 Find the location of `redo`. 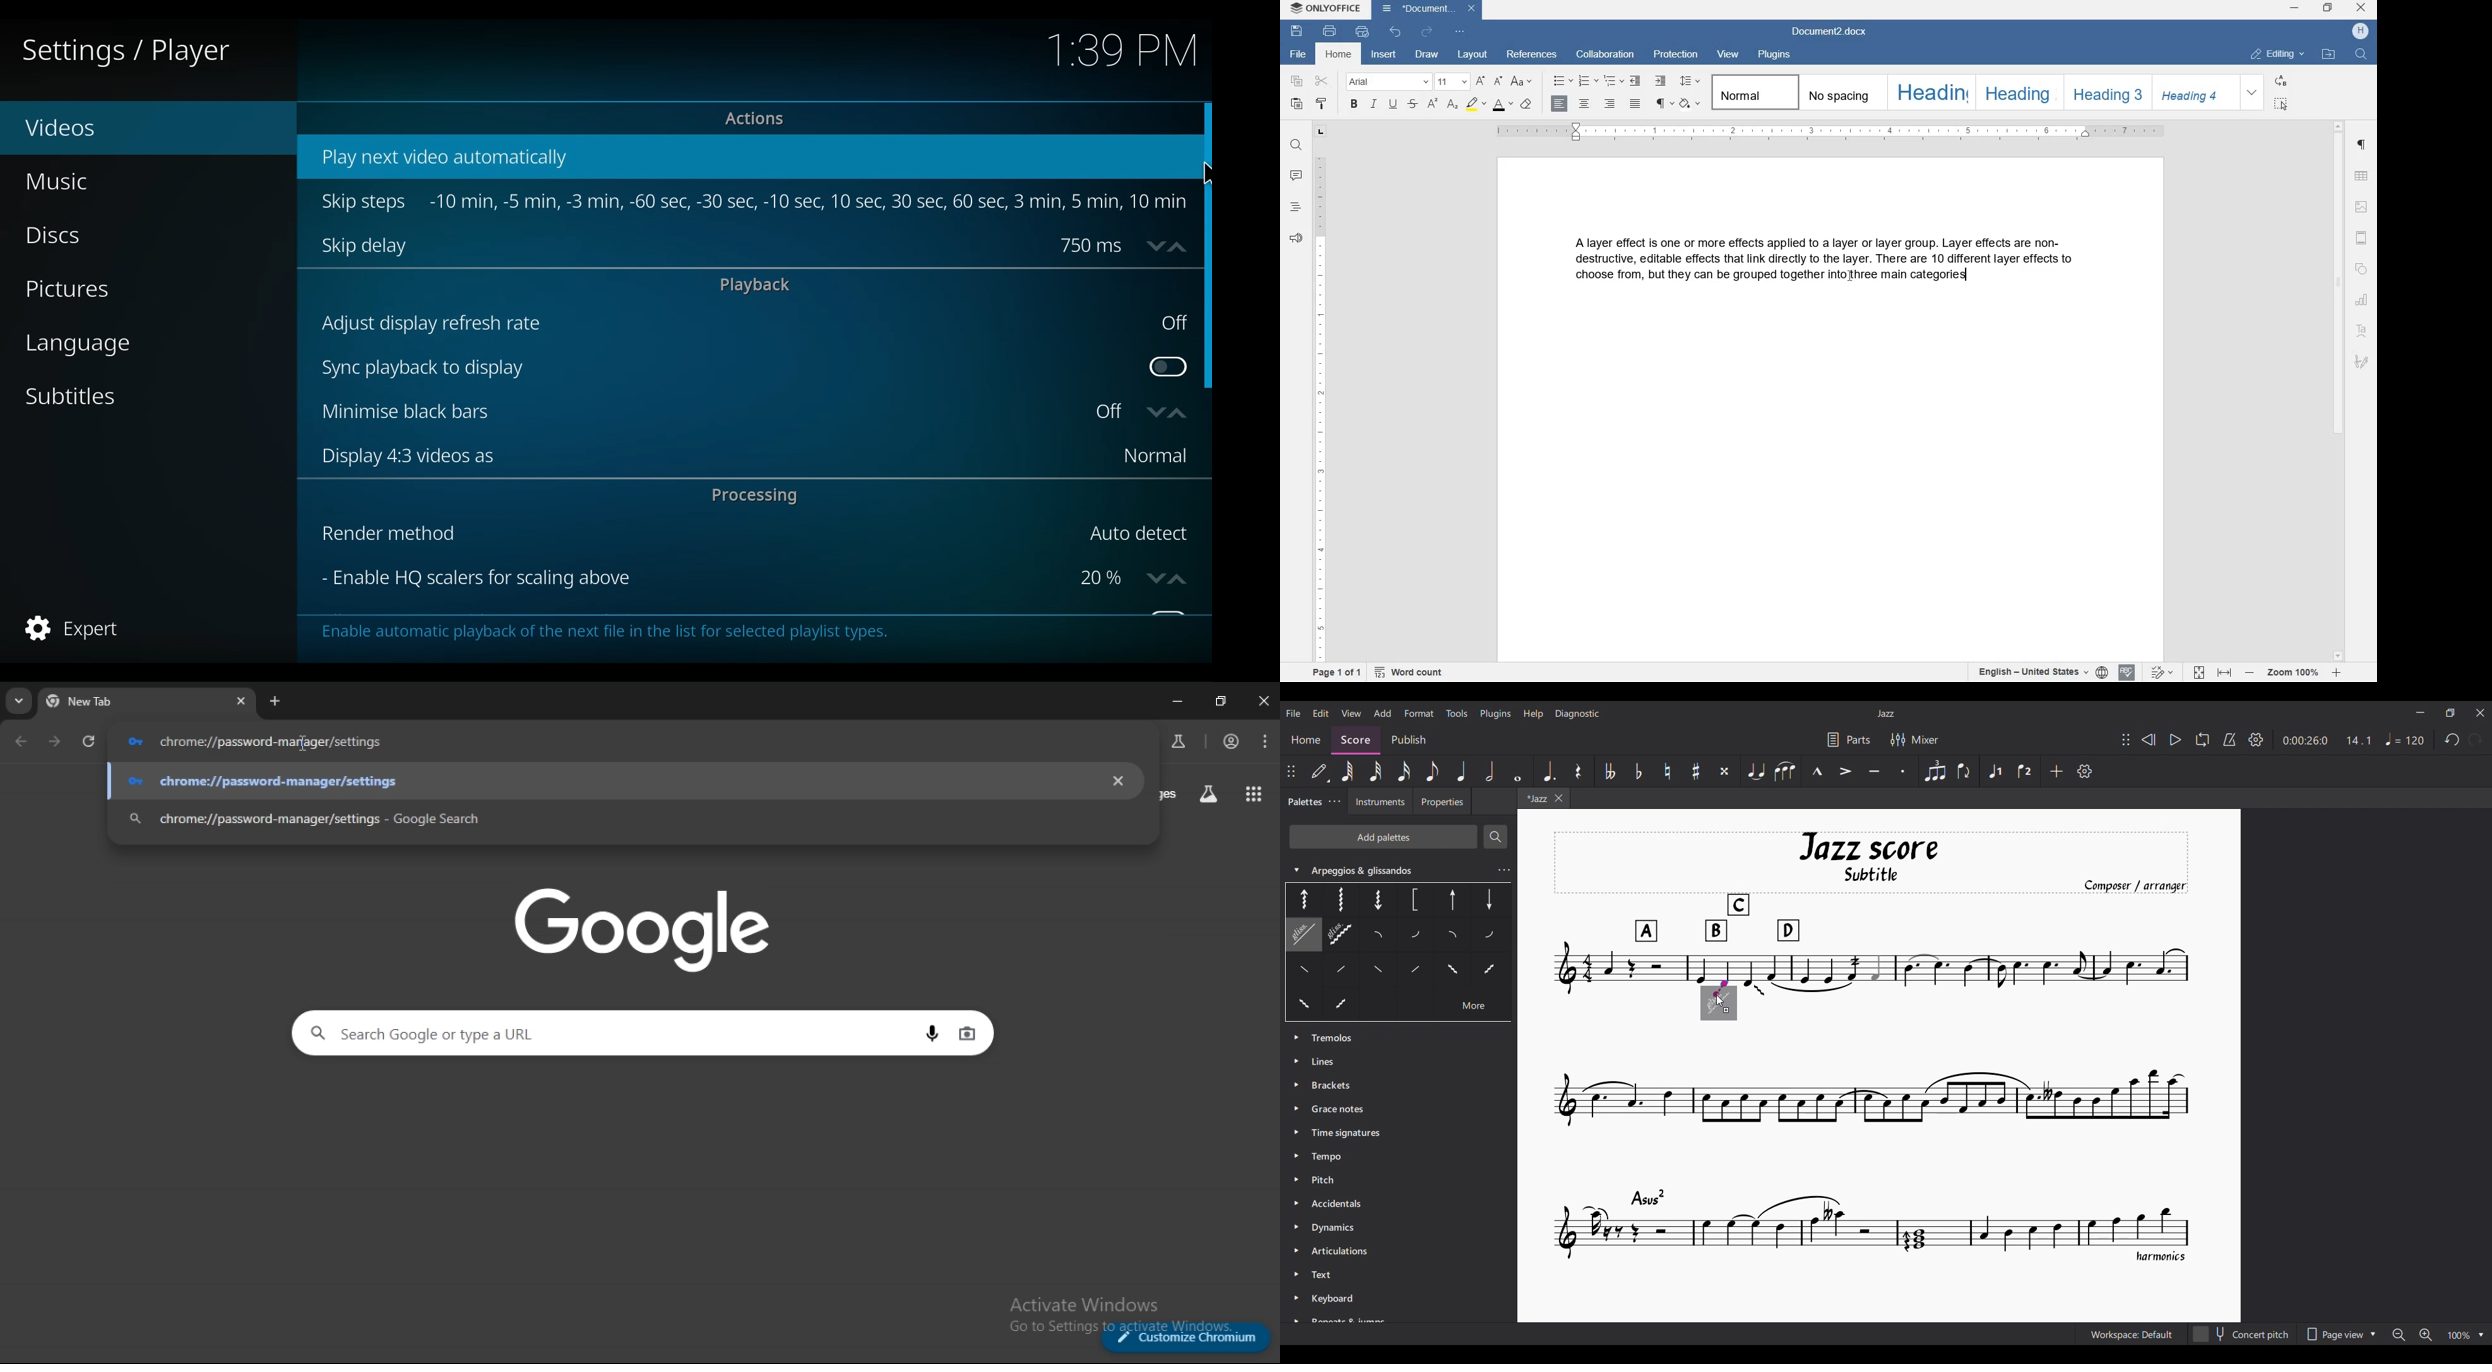

redo is located at coordinates (1426, 32).